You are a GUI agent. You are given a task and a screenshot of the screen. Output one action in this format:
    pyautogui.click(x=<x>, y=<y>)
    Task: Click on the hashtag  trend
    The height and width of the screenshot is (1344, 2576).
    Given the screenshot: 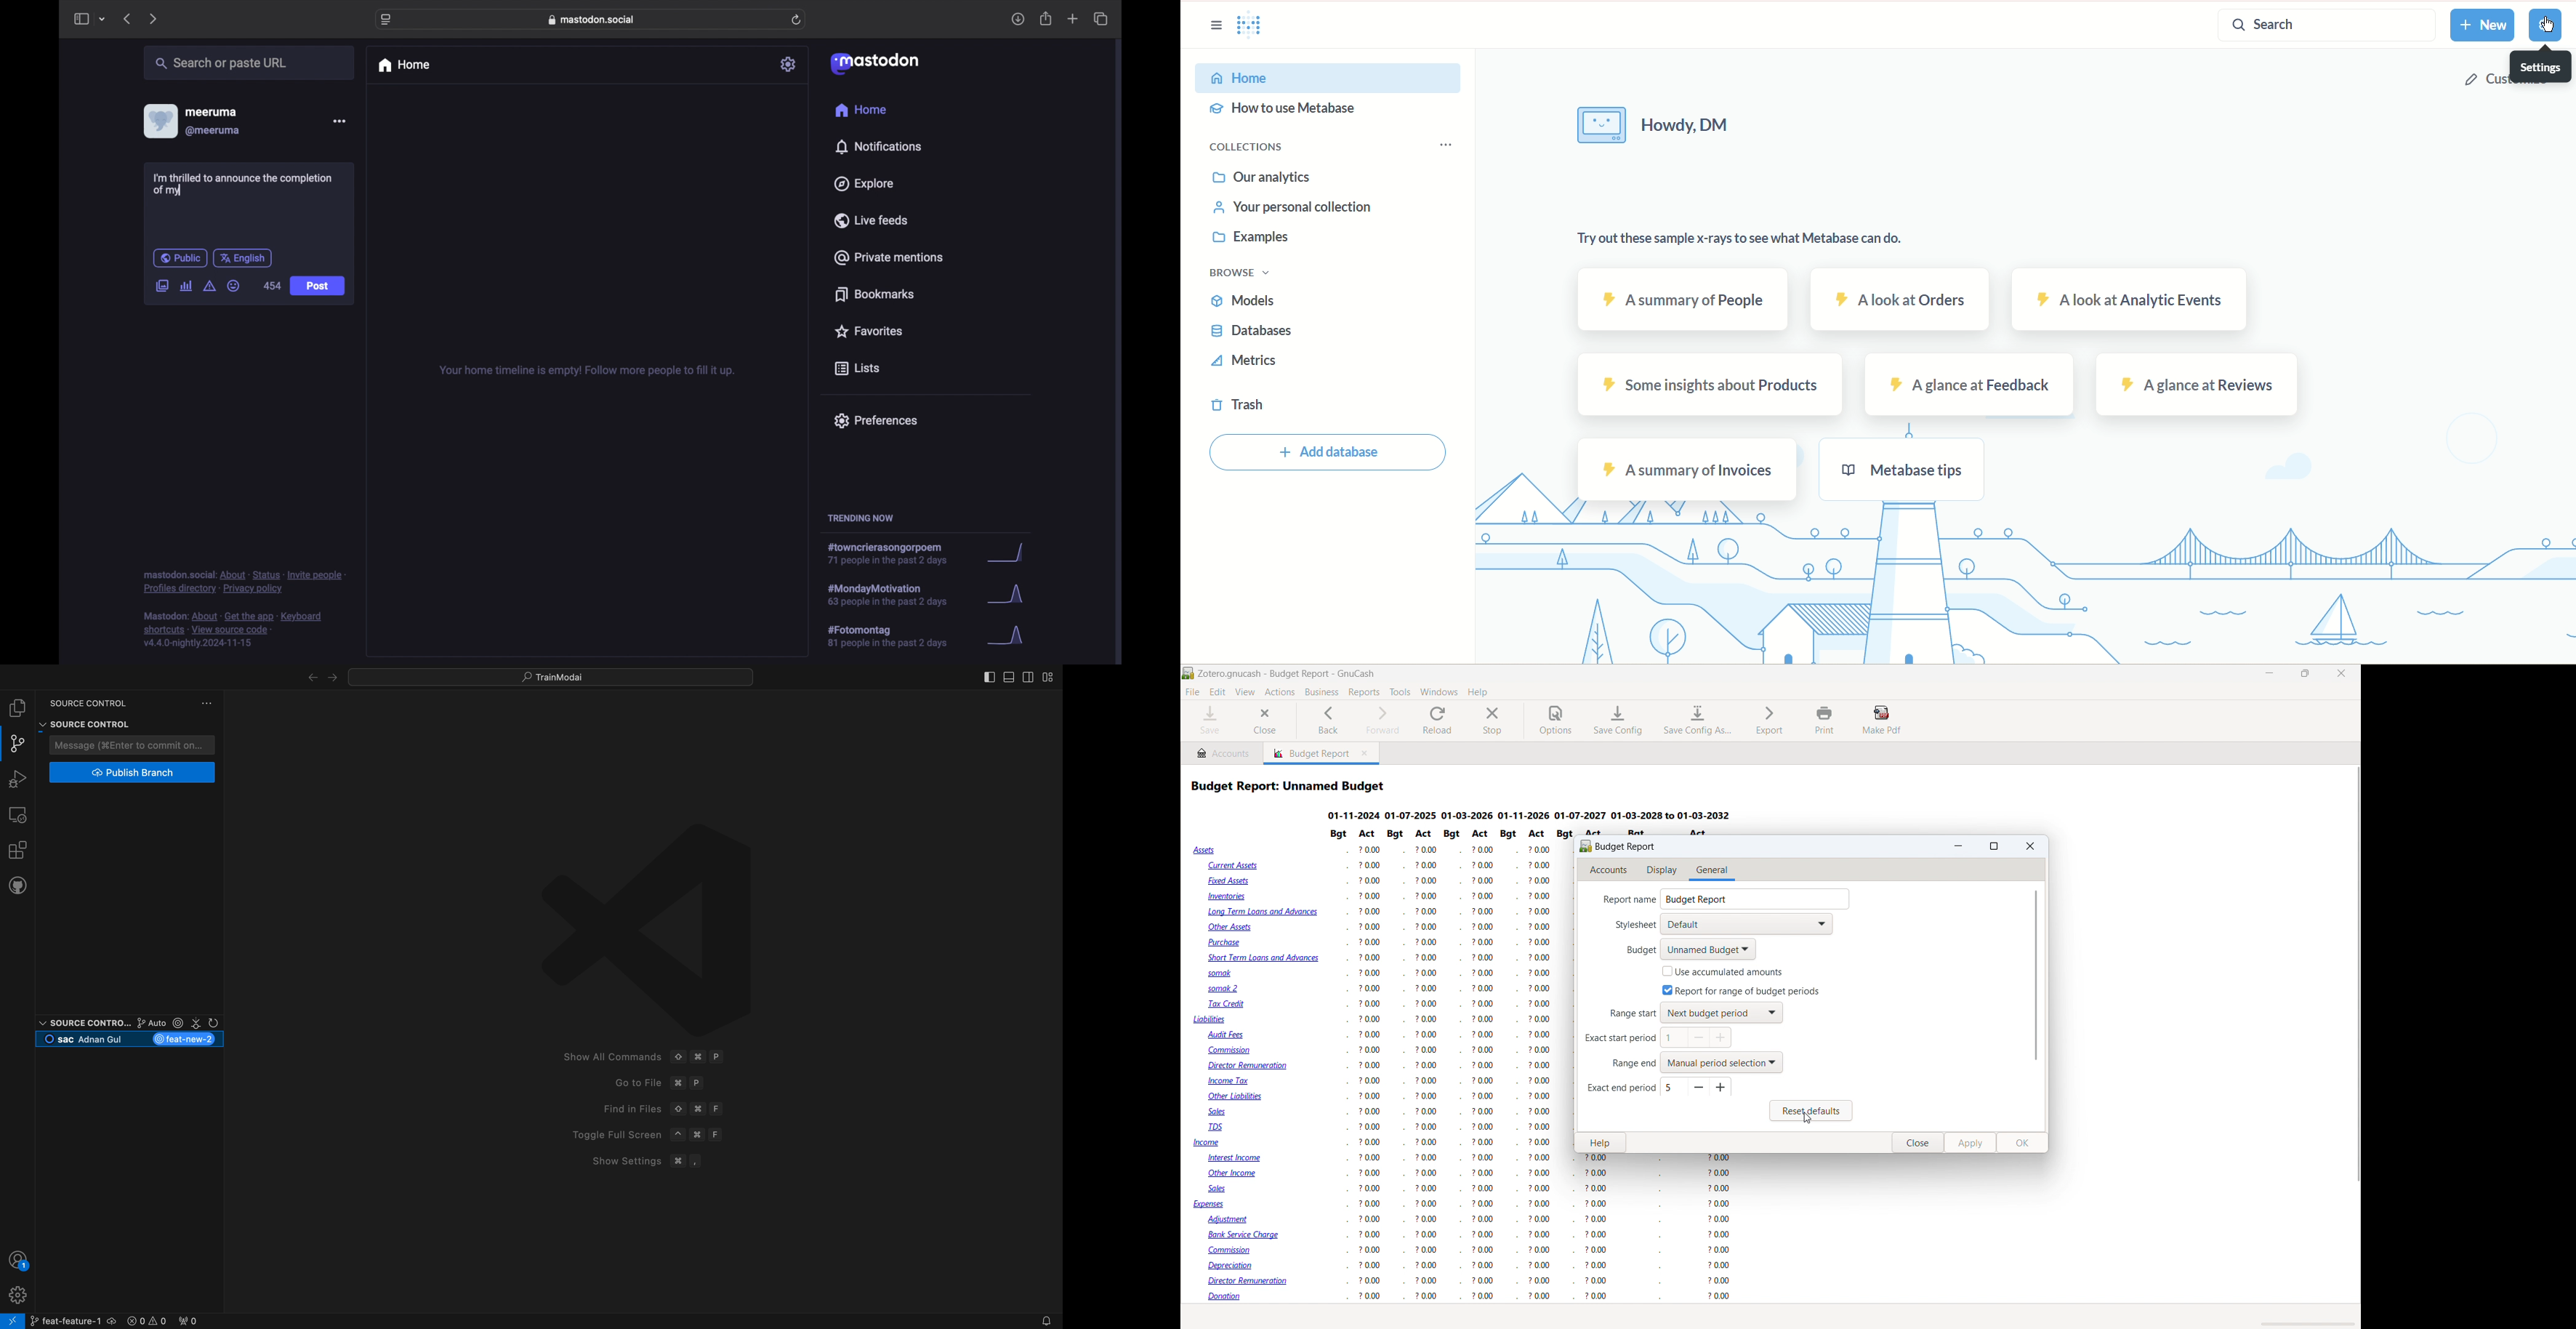 What is the action you would take?
    pyautogui.click(x=899, y=594)
    